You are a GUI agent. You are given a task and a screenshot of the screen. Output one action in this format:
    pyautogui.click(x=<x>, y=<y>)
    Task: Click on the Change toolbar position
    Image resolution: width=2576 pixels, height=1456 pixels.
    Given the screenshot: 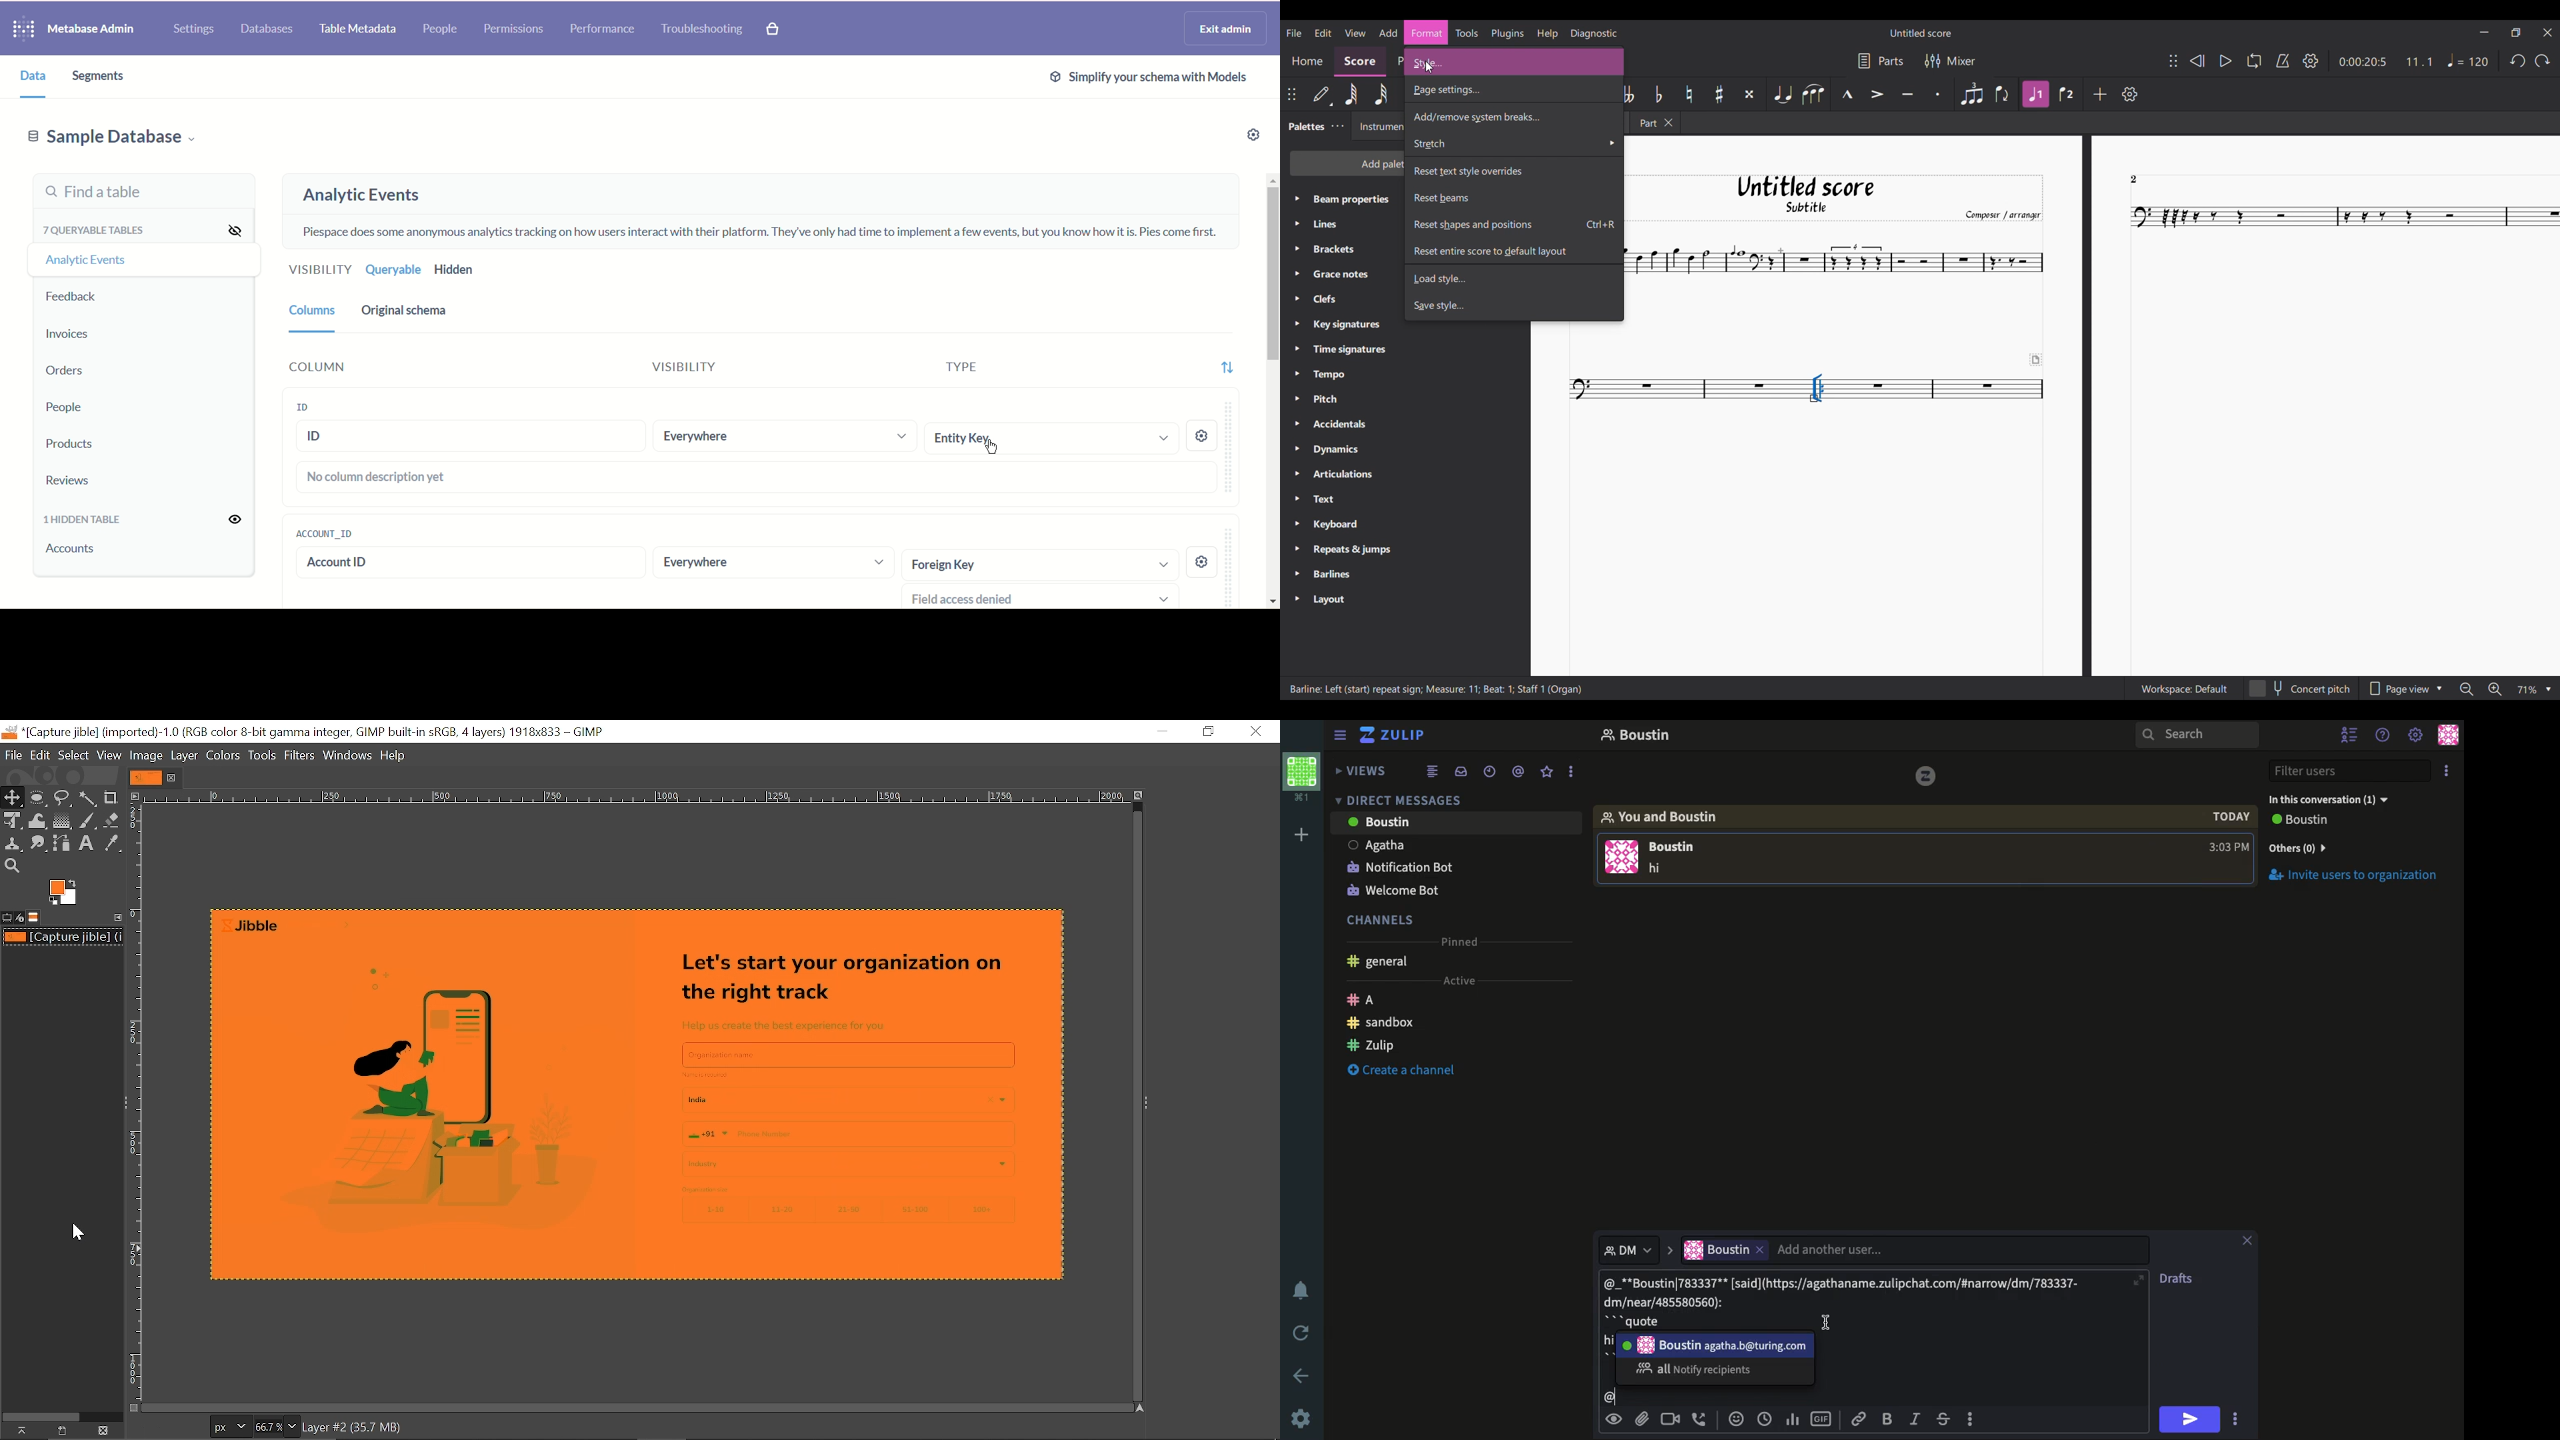 What is the action you would take?
    pyautogui.click(x=1292, y=95)
    